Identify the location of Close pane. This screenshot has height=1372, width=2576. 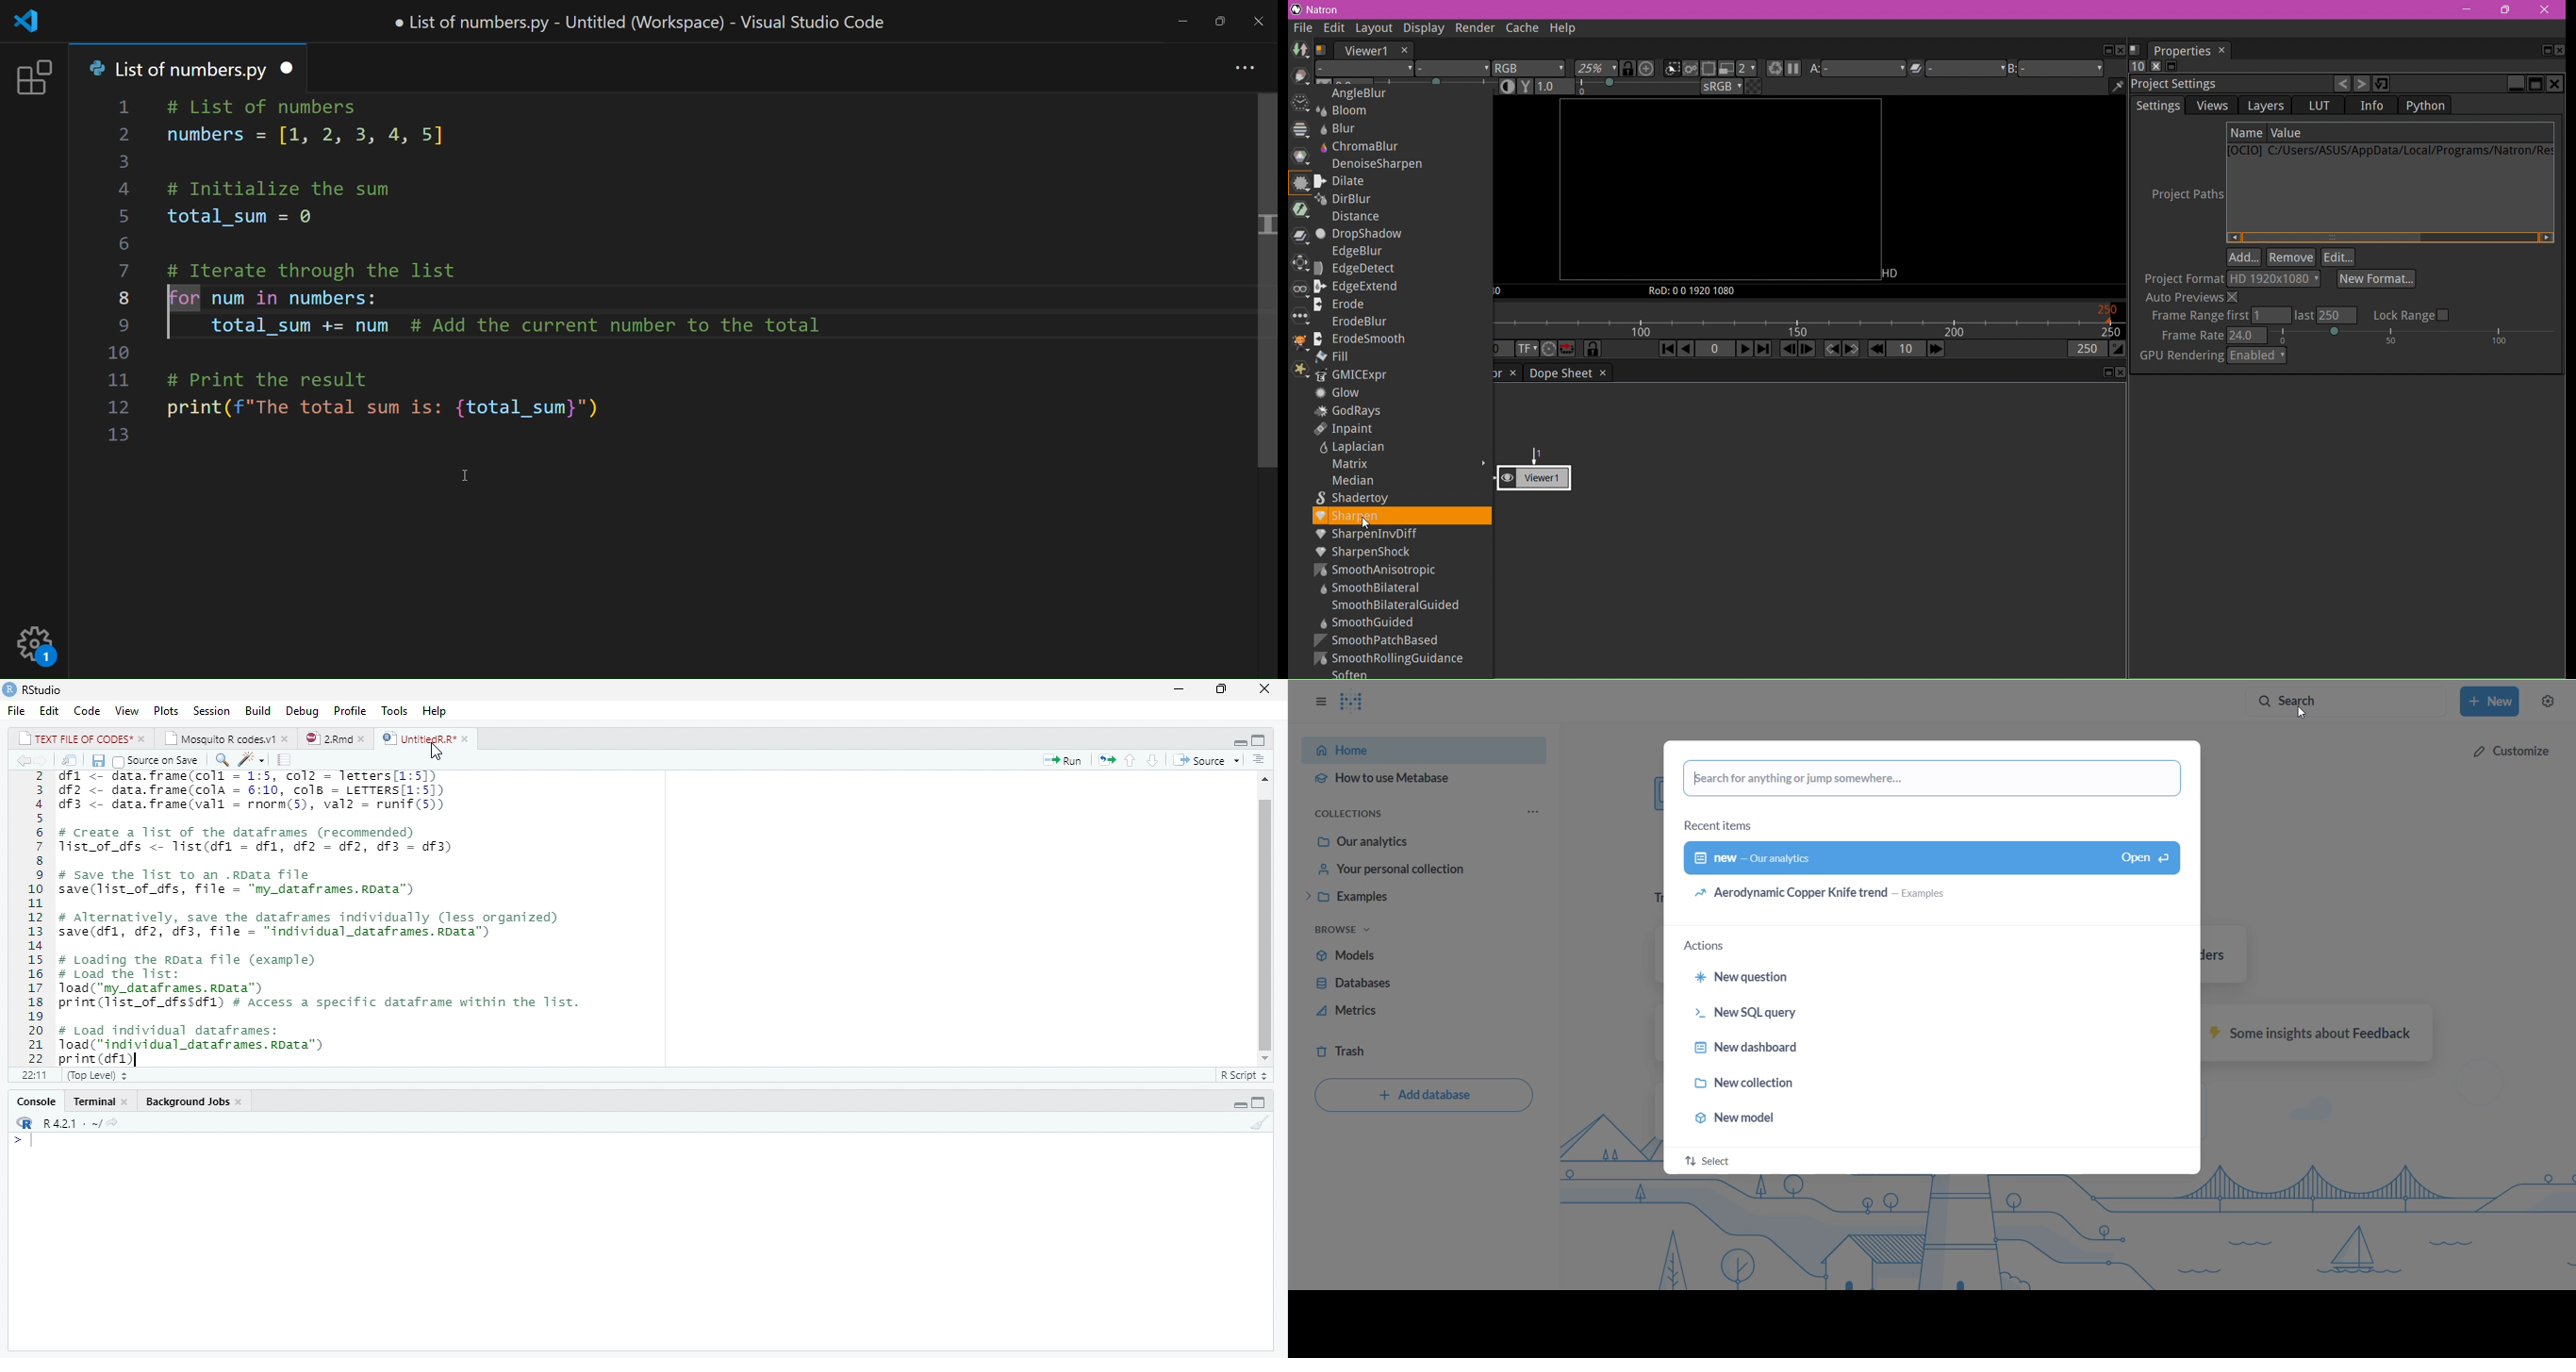
(2558, 50).